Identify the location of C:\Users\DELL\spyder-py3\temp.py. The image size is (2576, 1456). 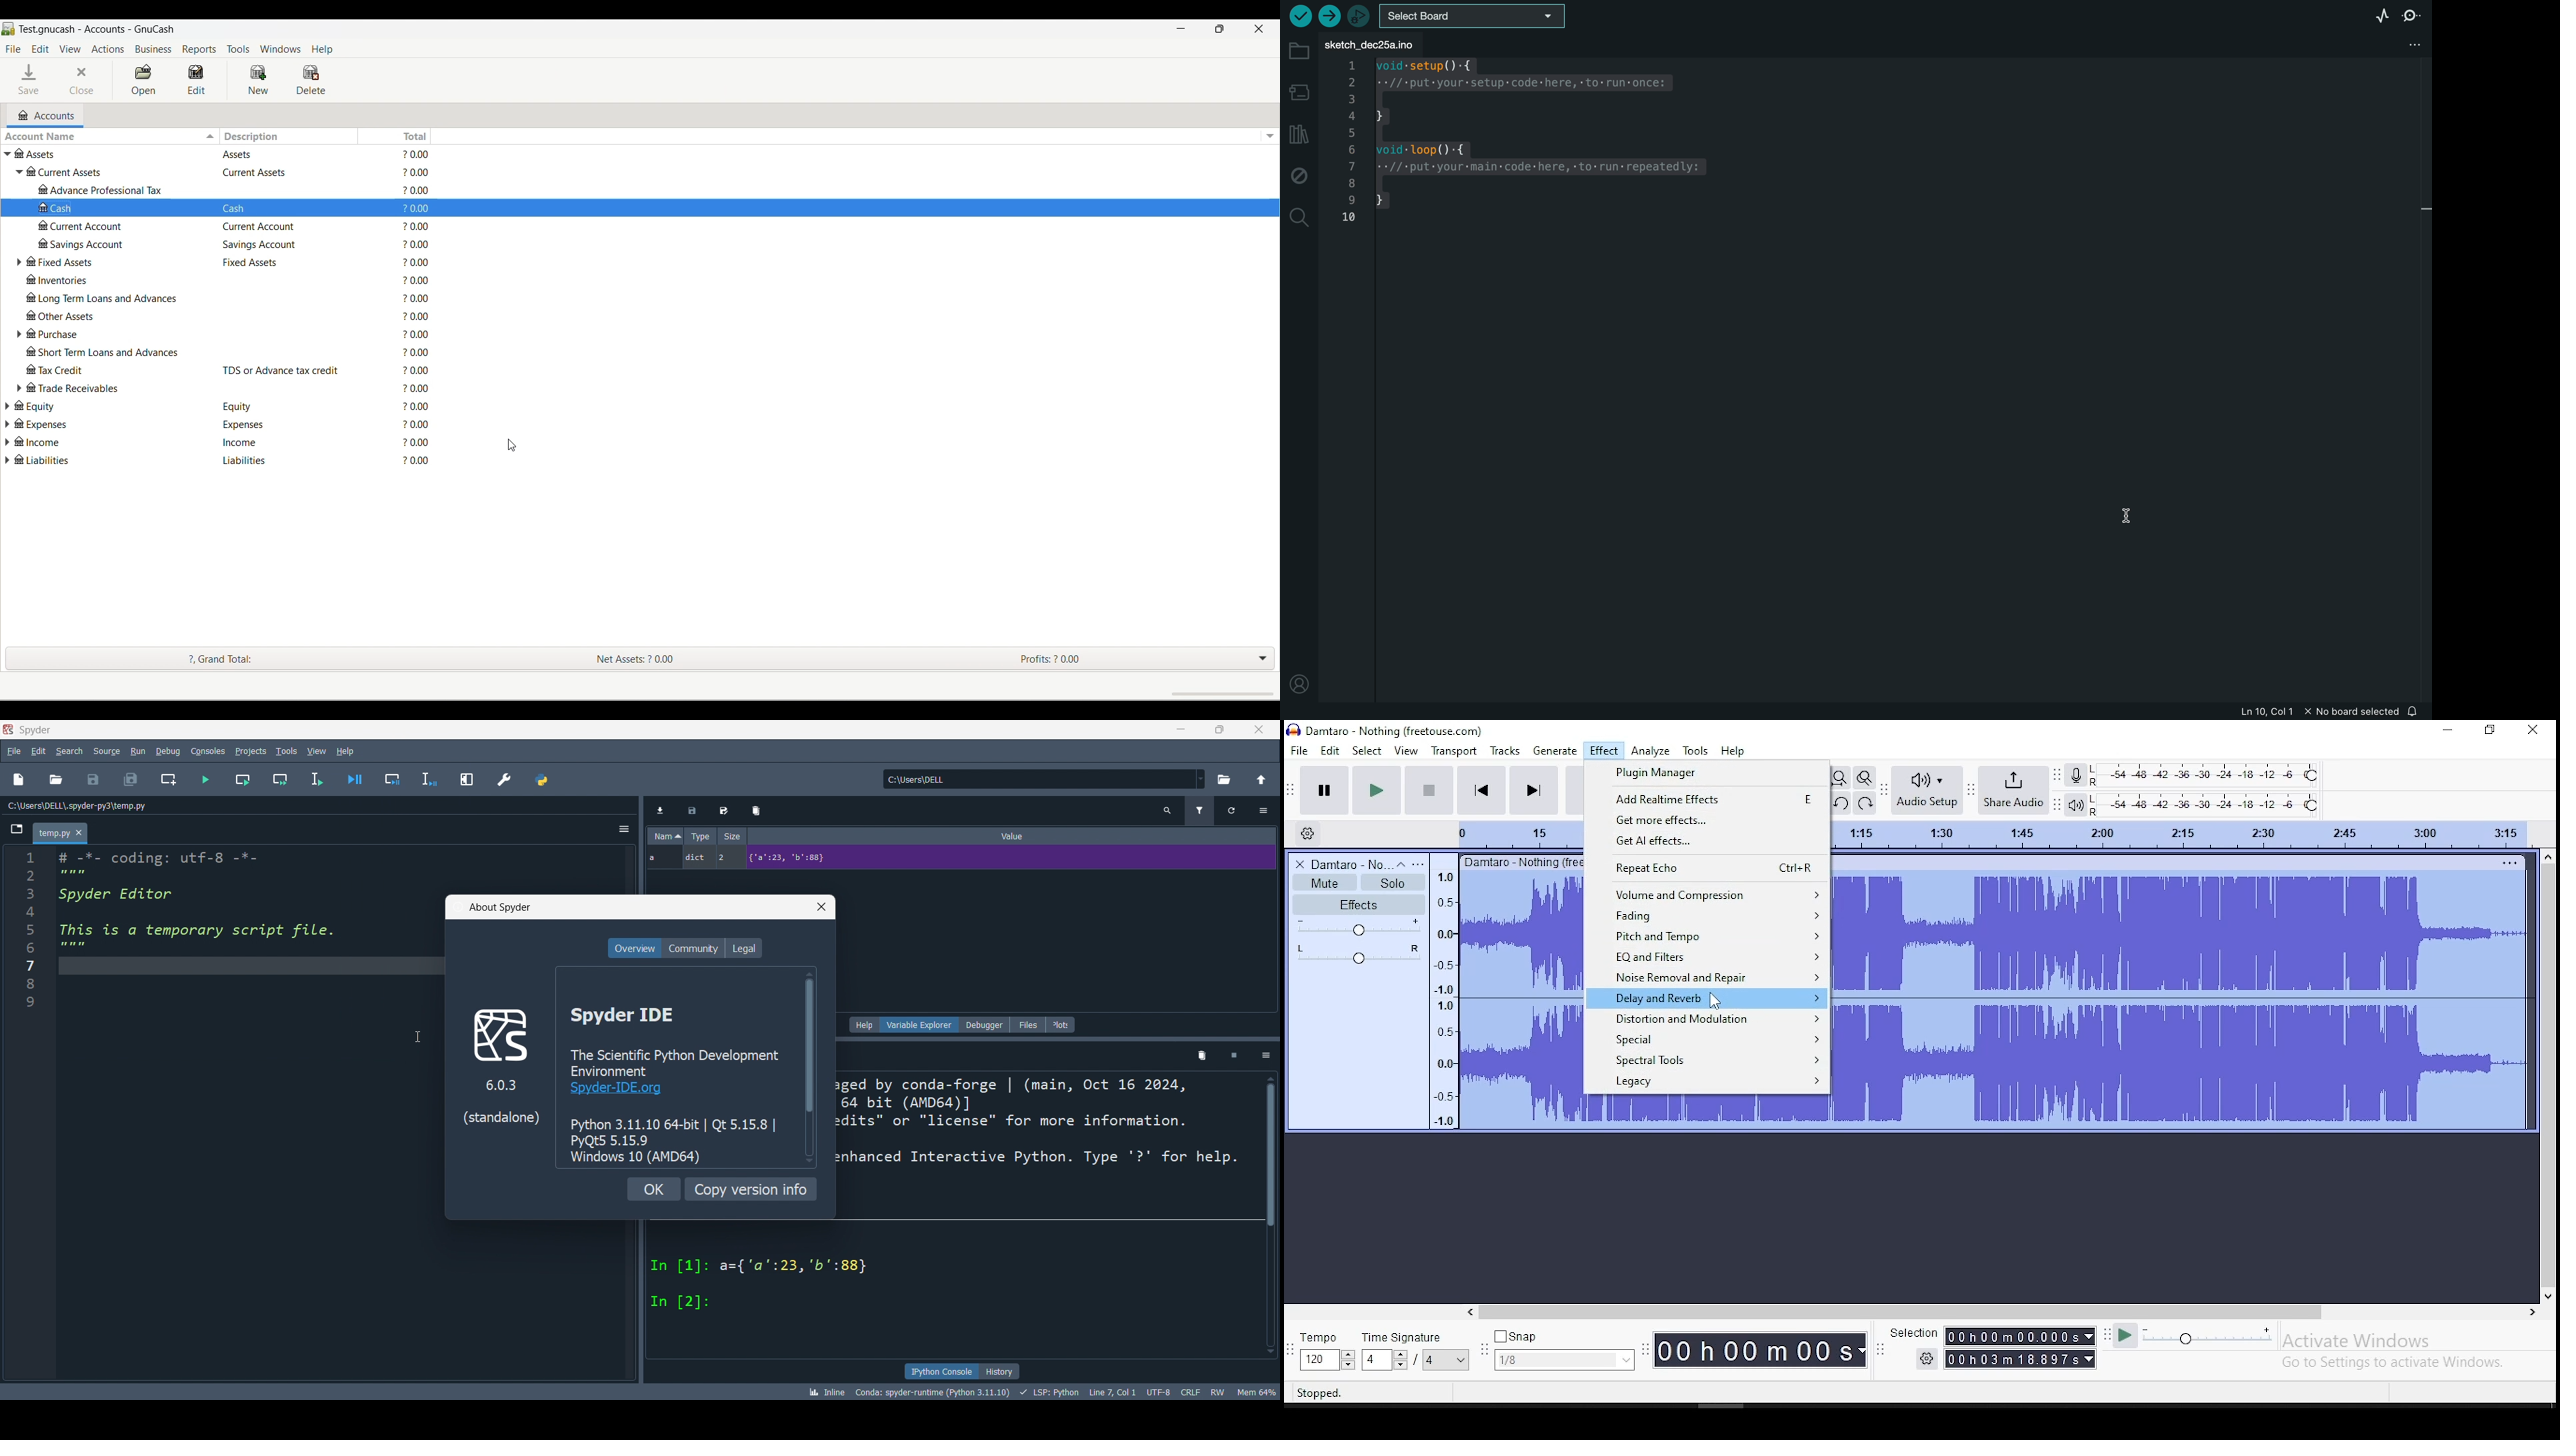
(79, 805).